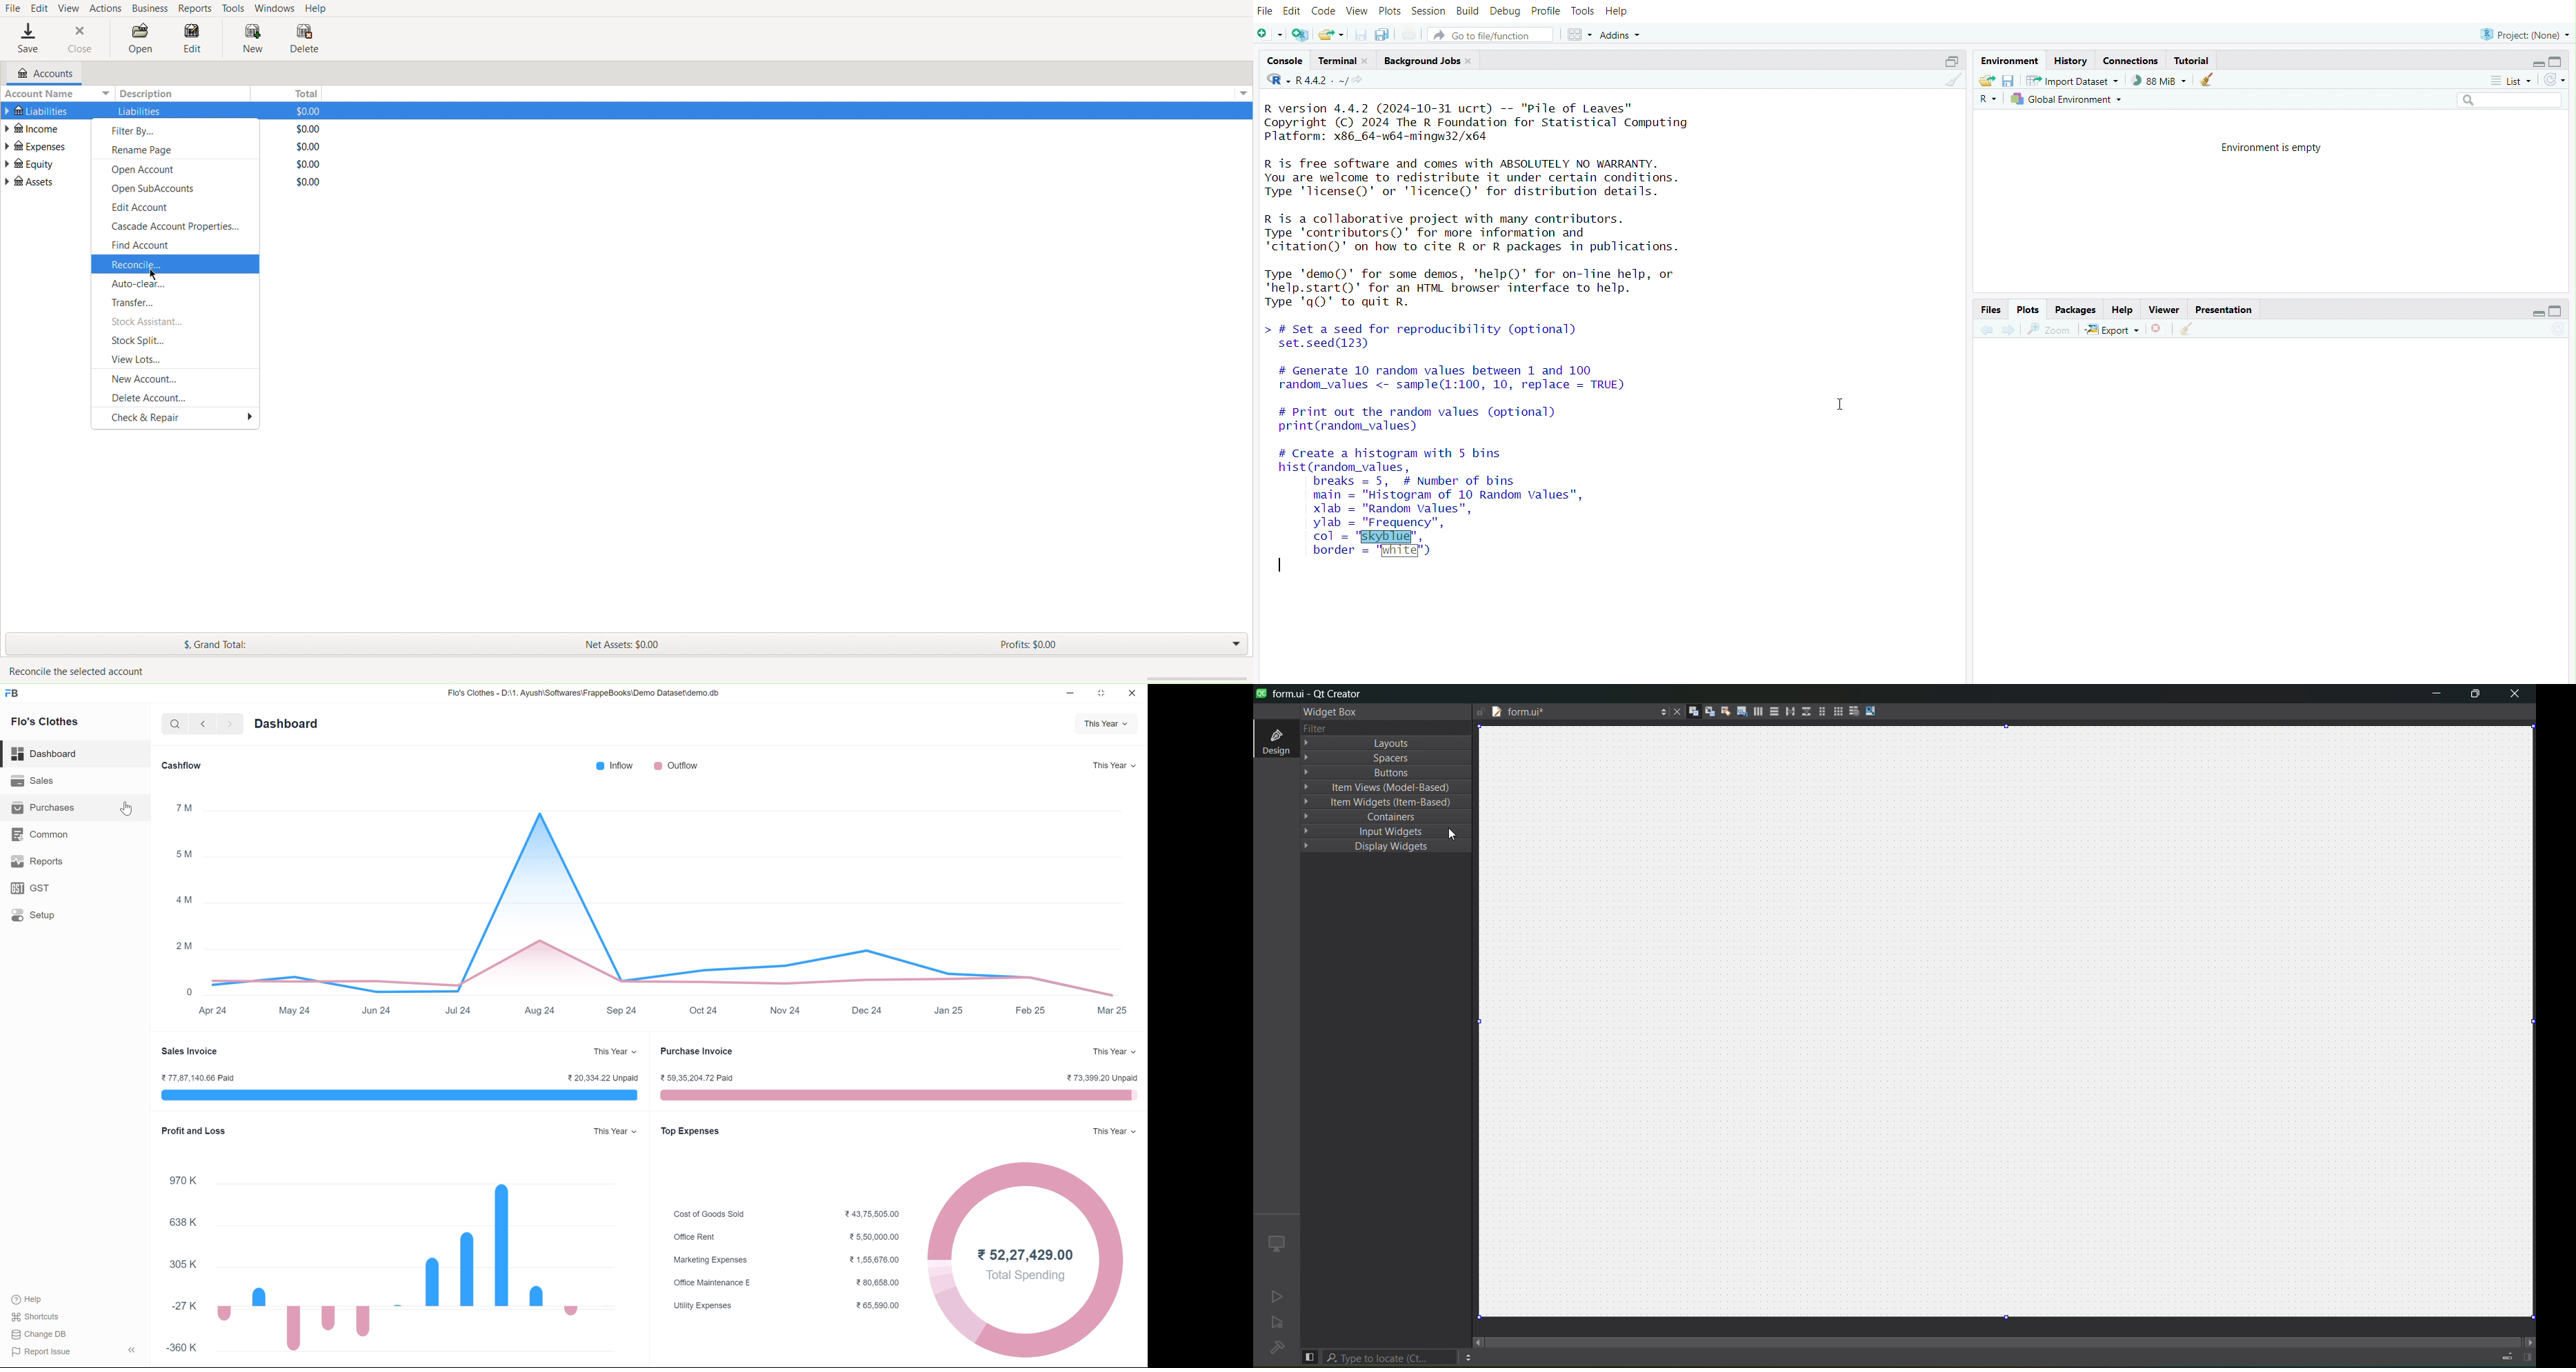 The height and width of the screenshot is (1372, 2576). I want to click on -360 K, so click(177, 1348).